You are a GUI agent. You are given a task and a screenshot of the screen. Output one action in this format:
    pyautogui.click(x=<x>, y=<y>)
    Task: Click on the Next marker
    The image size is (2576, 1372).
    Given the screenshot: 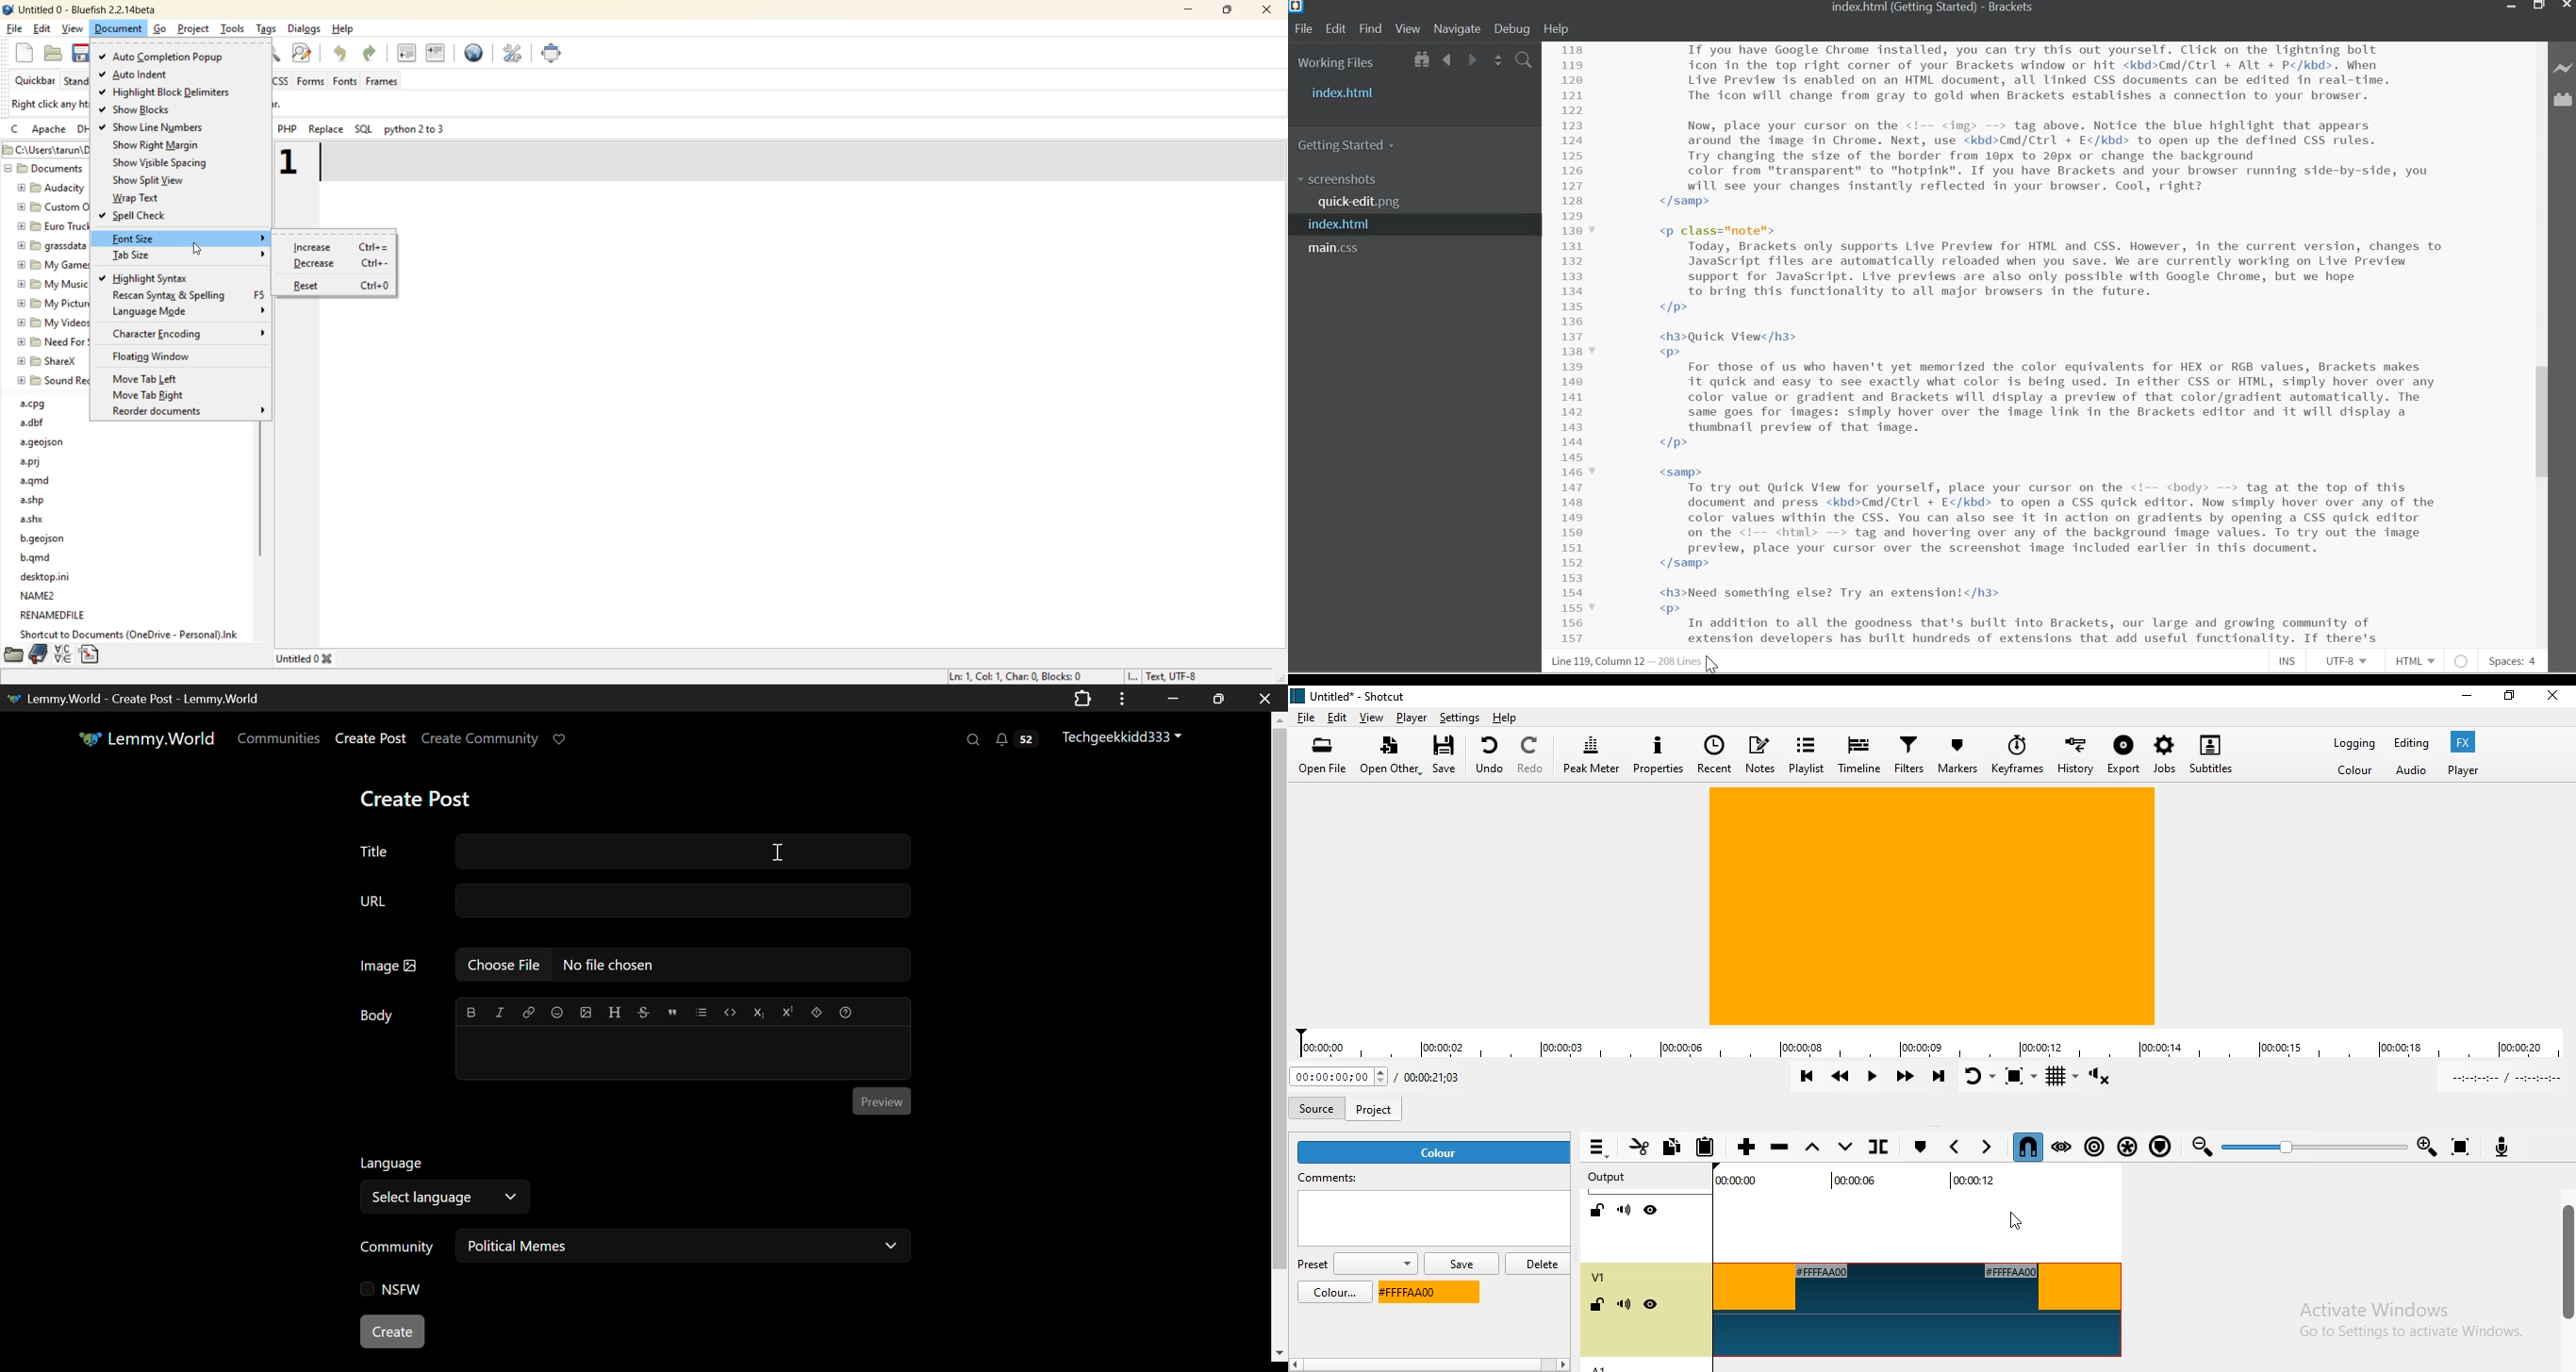 What is the action you would take?
    pyautogui.click(x=1988, y=1146)
    